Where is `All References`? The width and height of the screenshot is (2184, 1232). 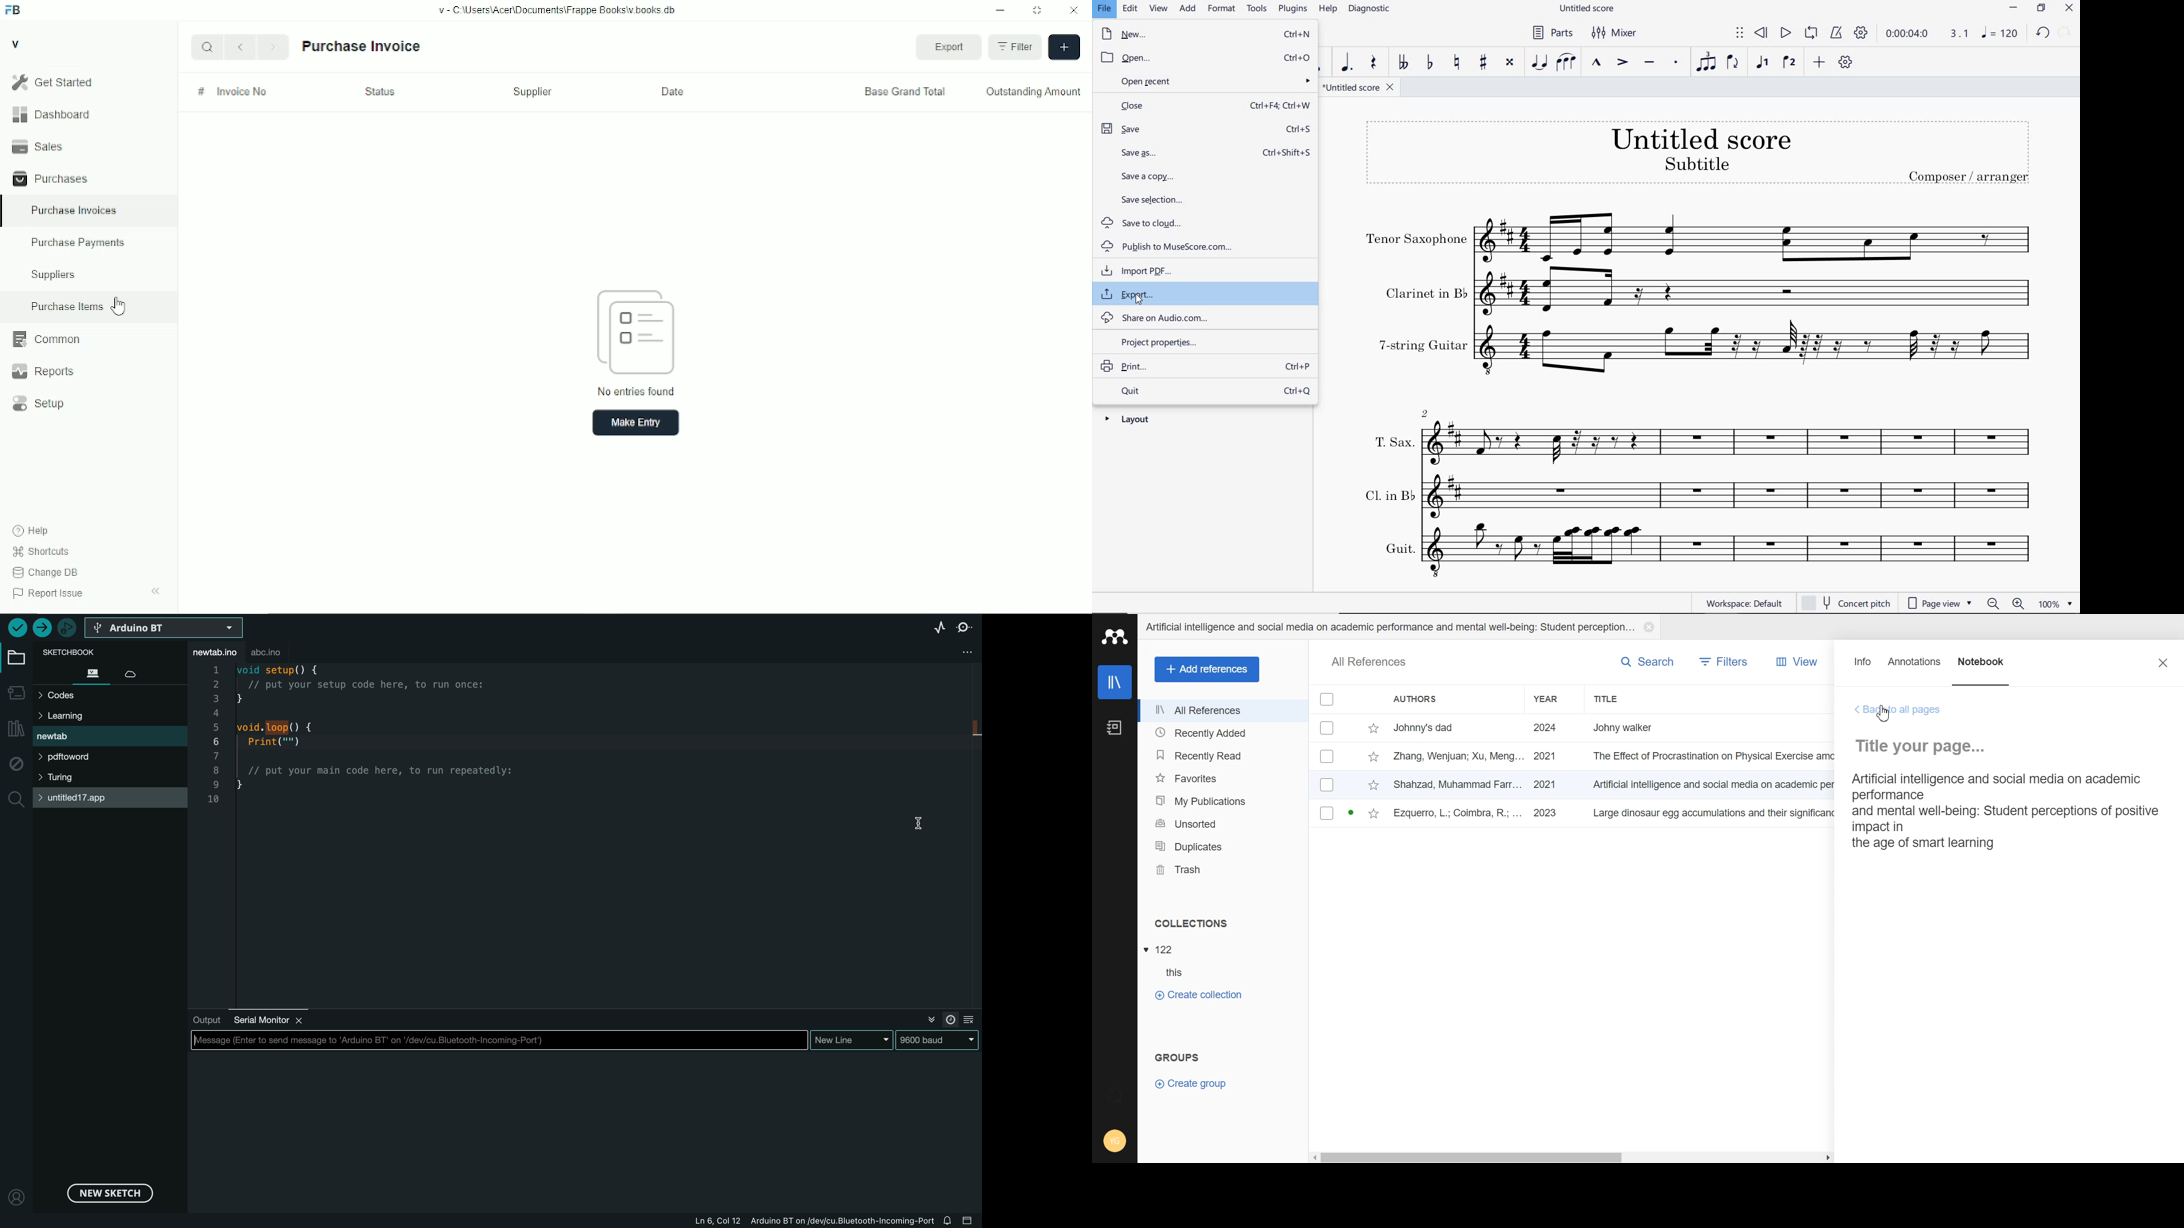
All References is located at coordinates (1223, 711).